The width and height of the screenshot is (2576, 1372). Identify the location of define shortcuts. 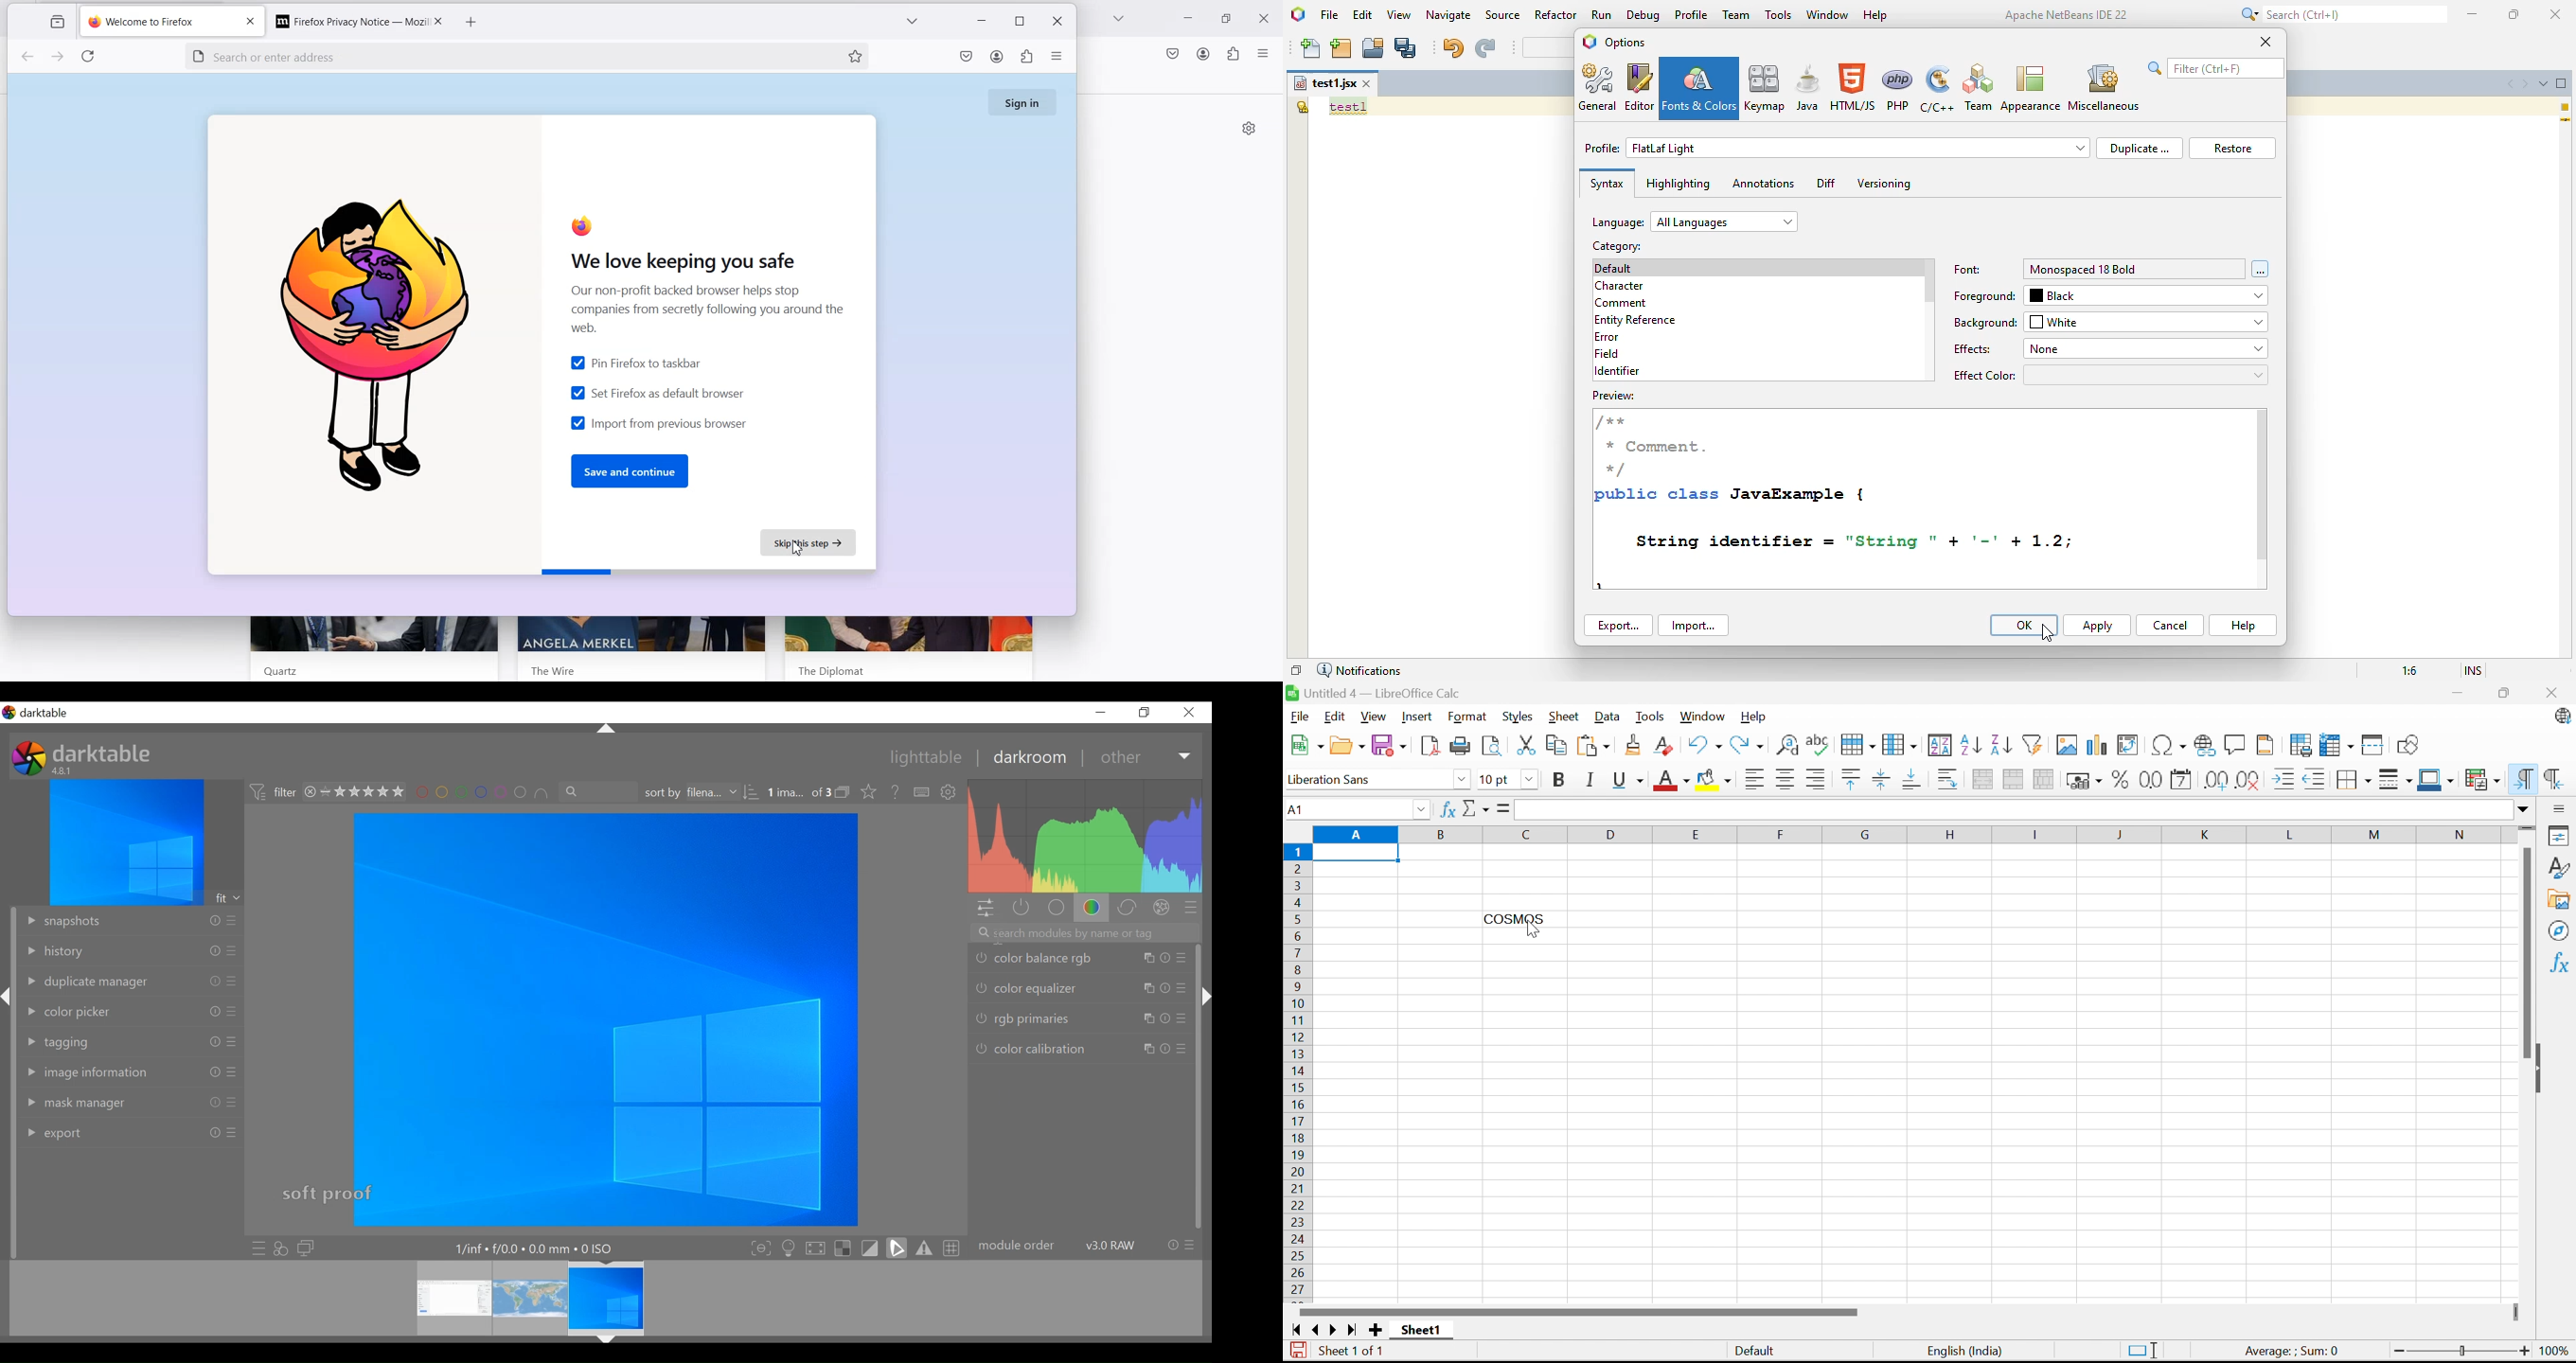
(923, 793).